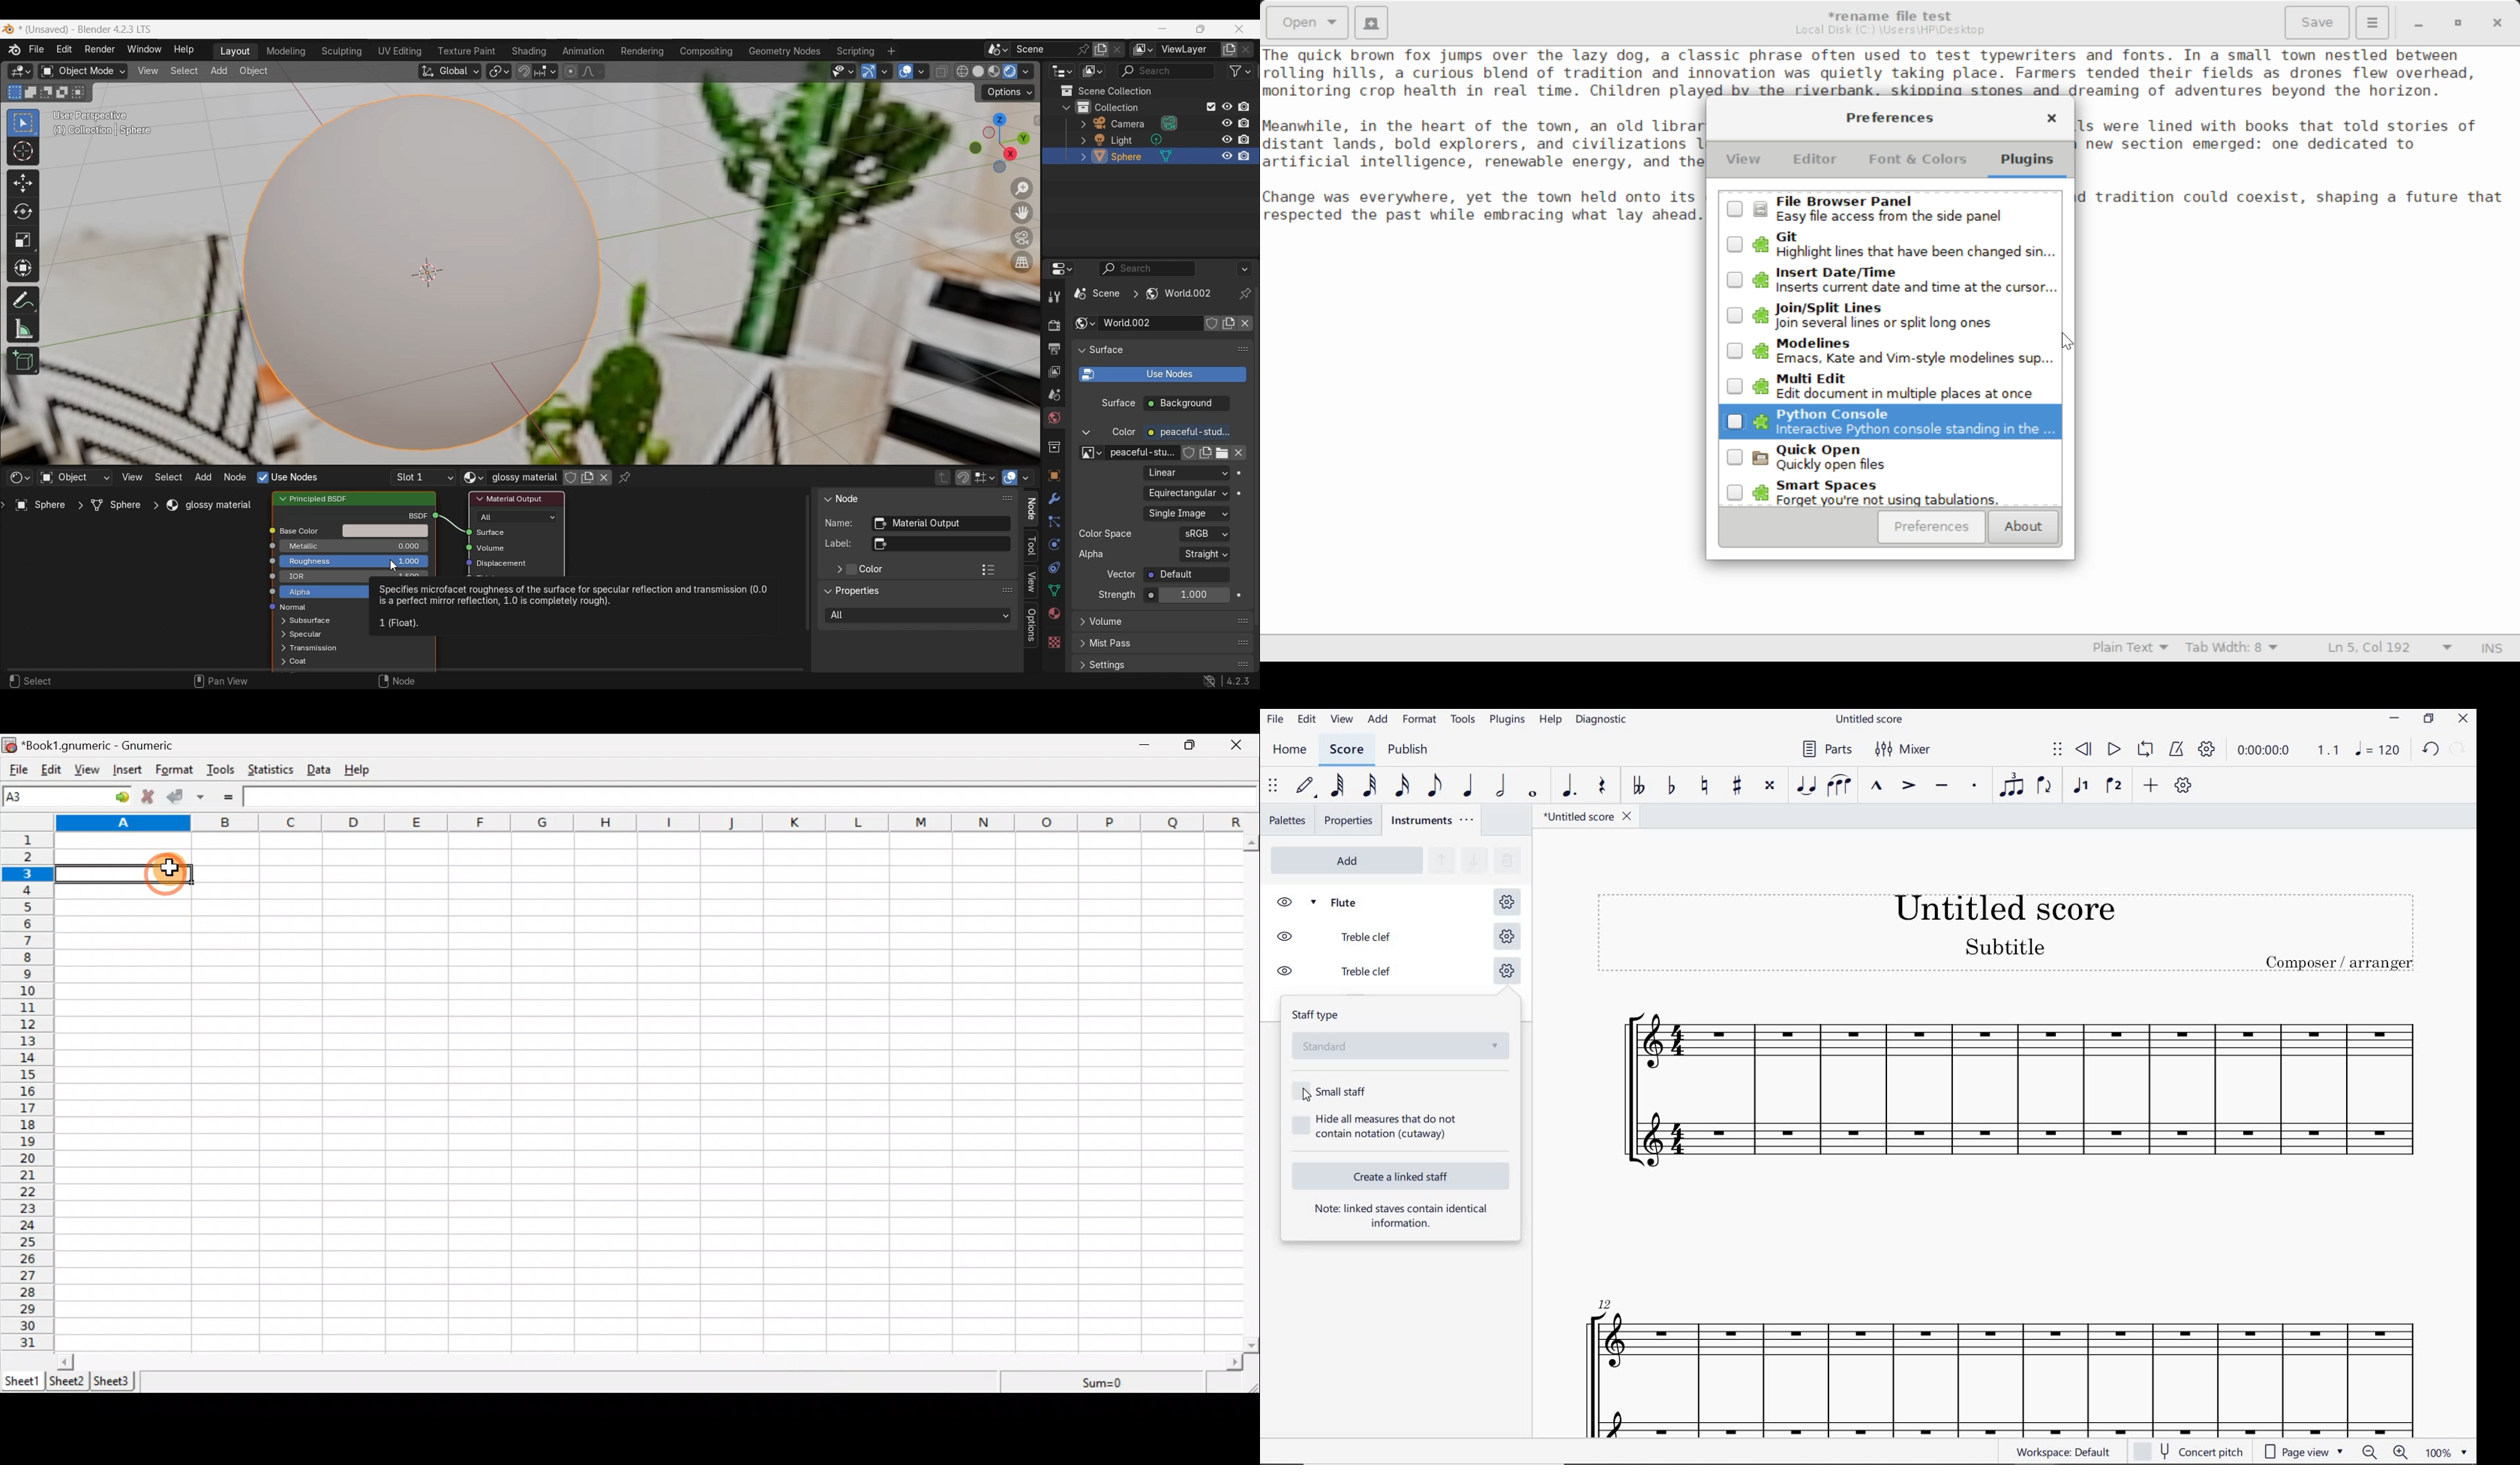 The image size is (2520, 1484). Describe the element at coordinates (398, 51) in the screenshot. I see `UV editing workspace` at that location.